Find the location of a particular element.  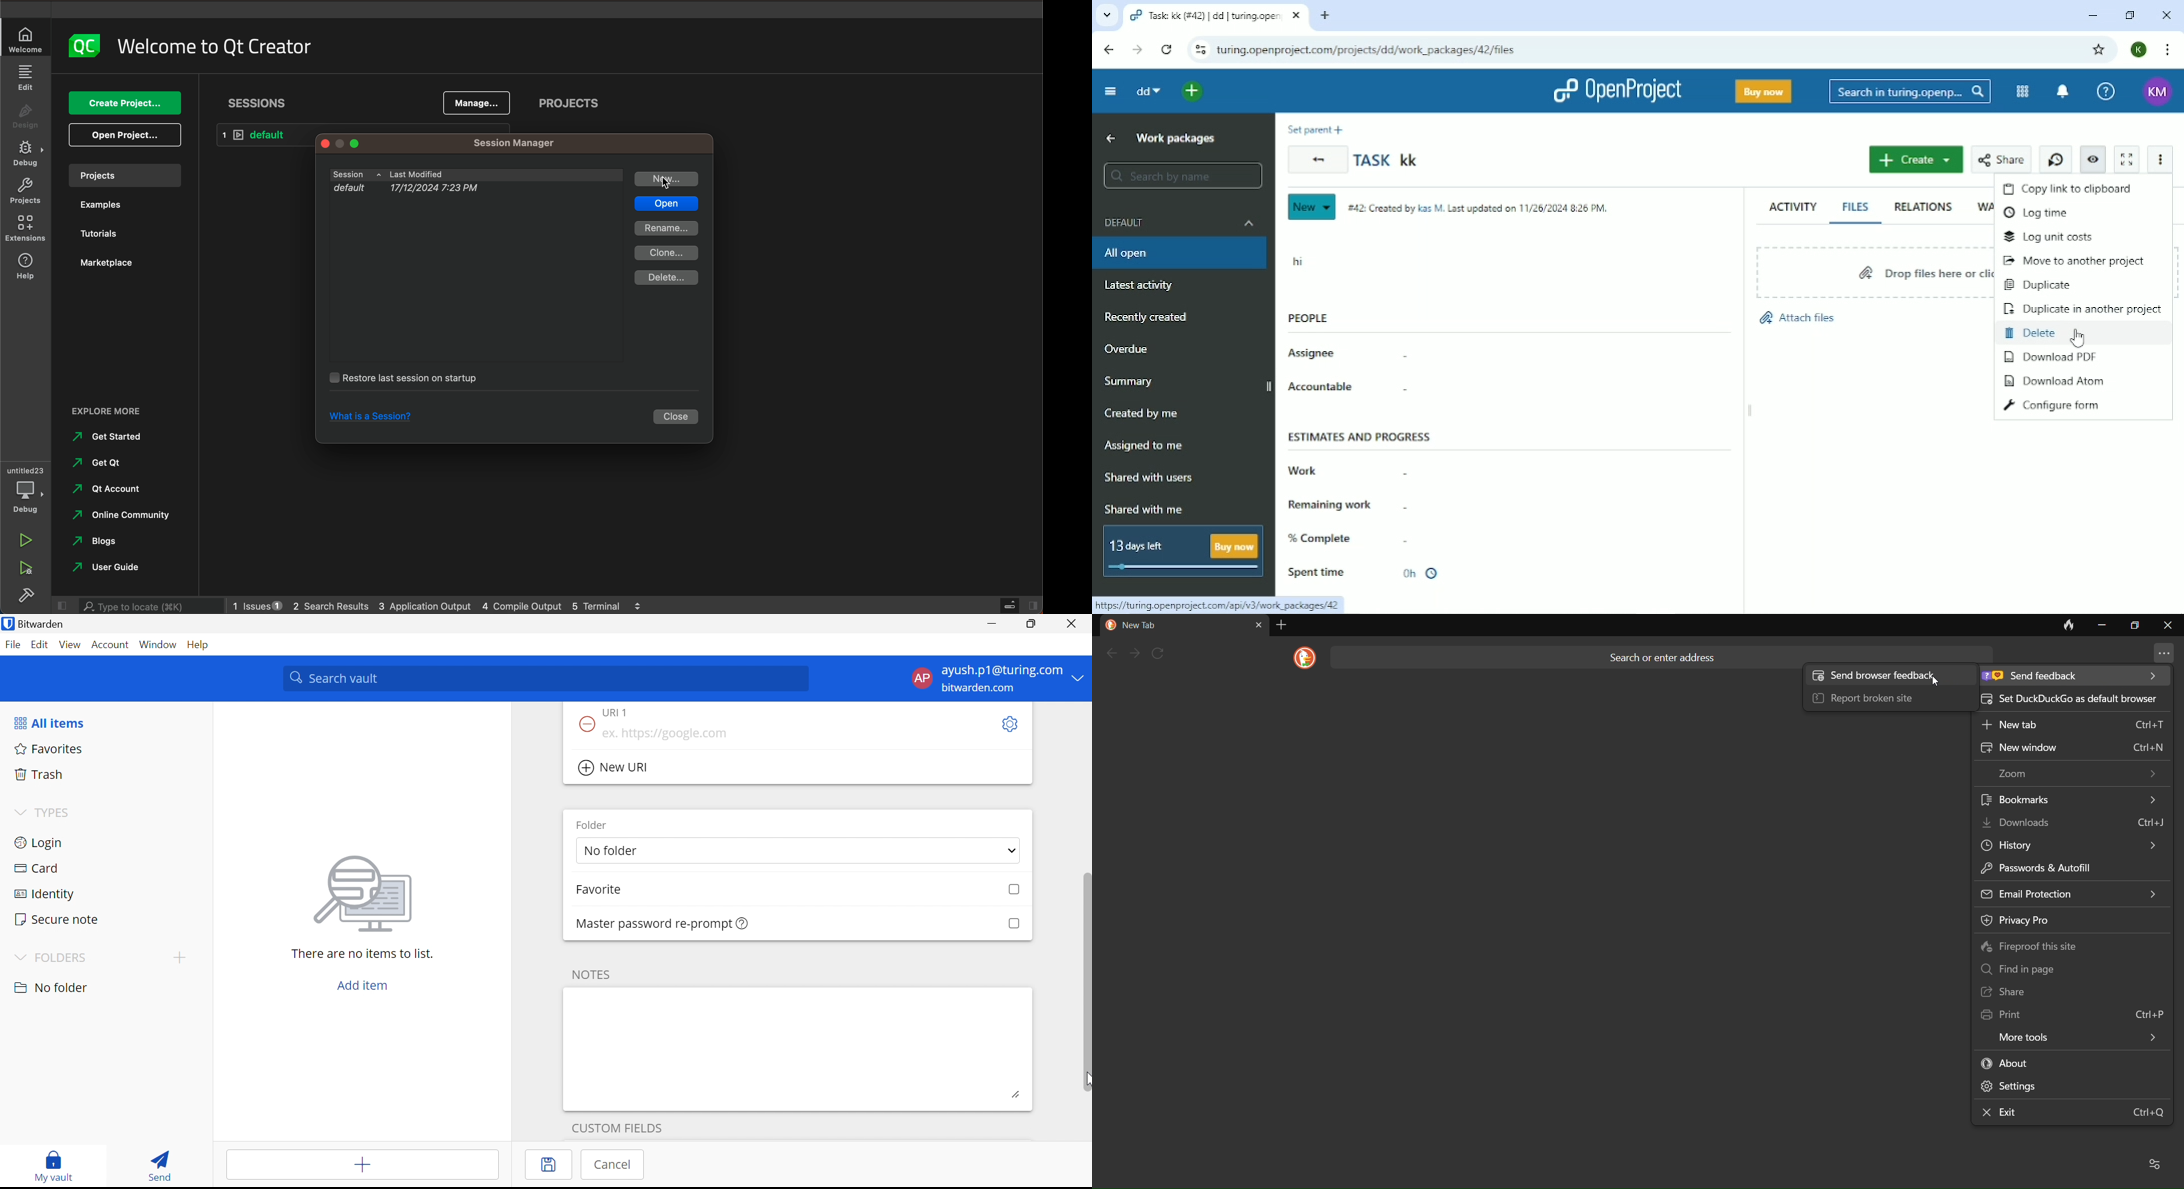

Favorites is located at coordinates (47, 748).